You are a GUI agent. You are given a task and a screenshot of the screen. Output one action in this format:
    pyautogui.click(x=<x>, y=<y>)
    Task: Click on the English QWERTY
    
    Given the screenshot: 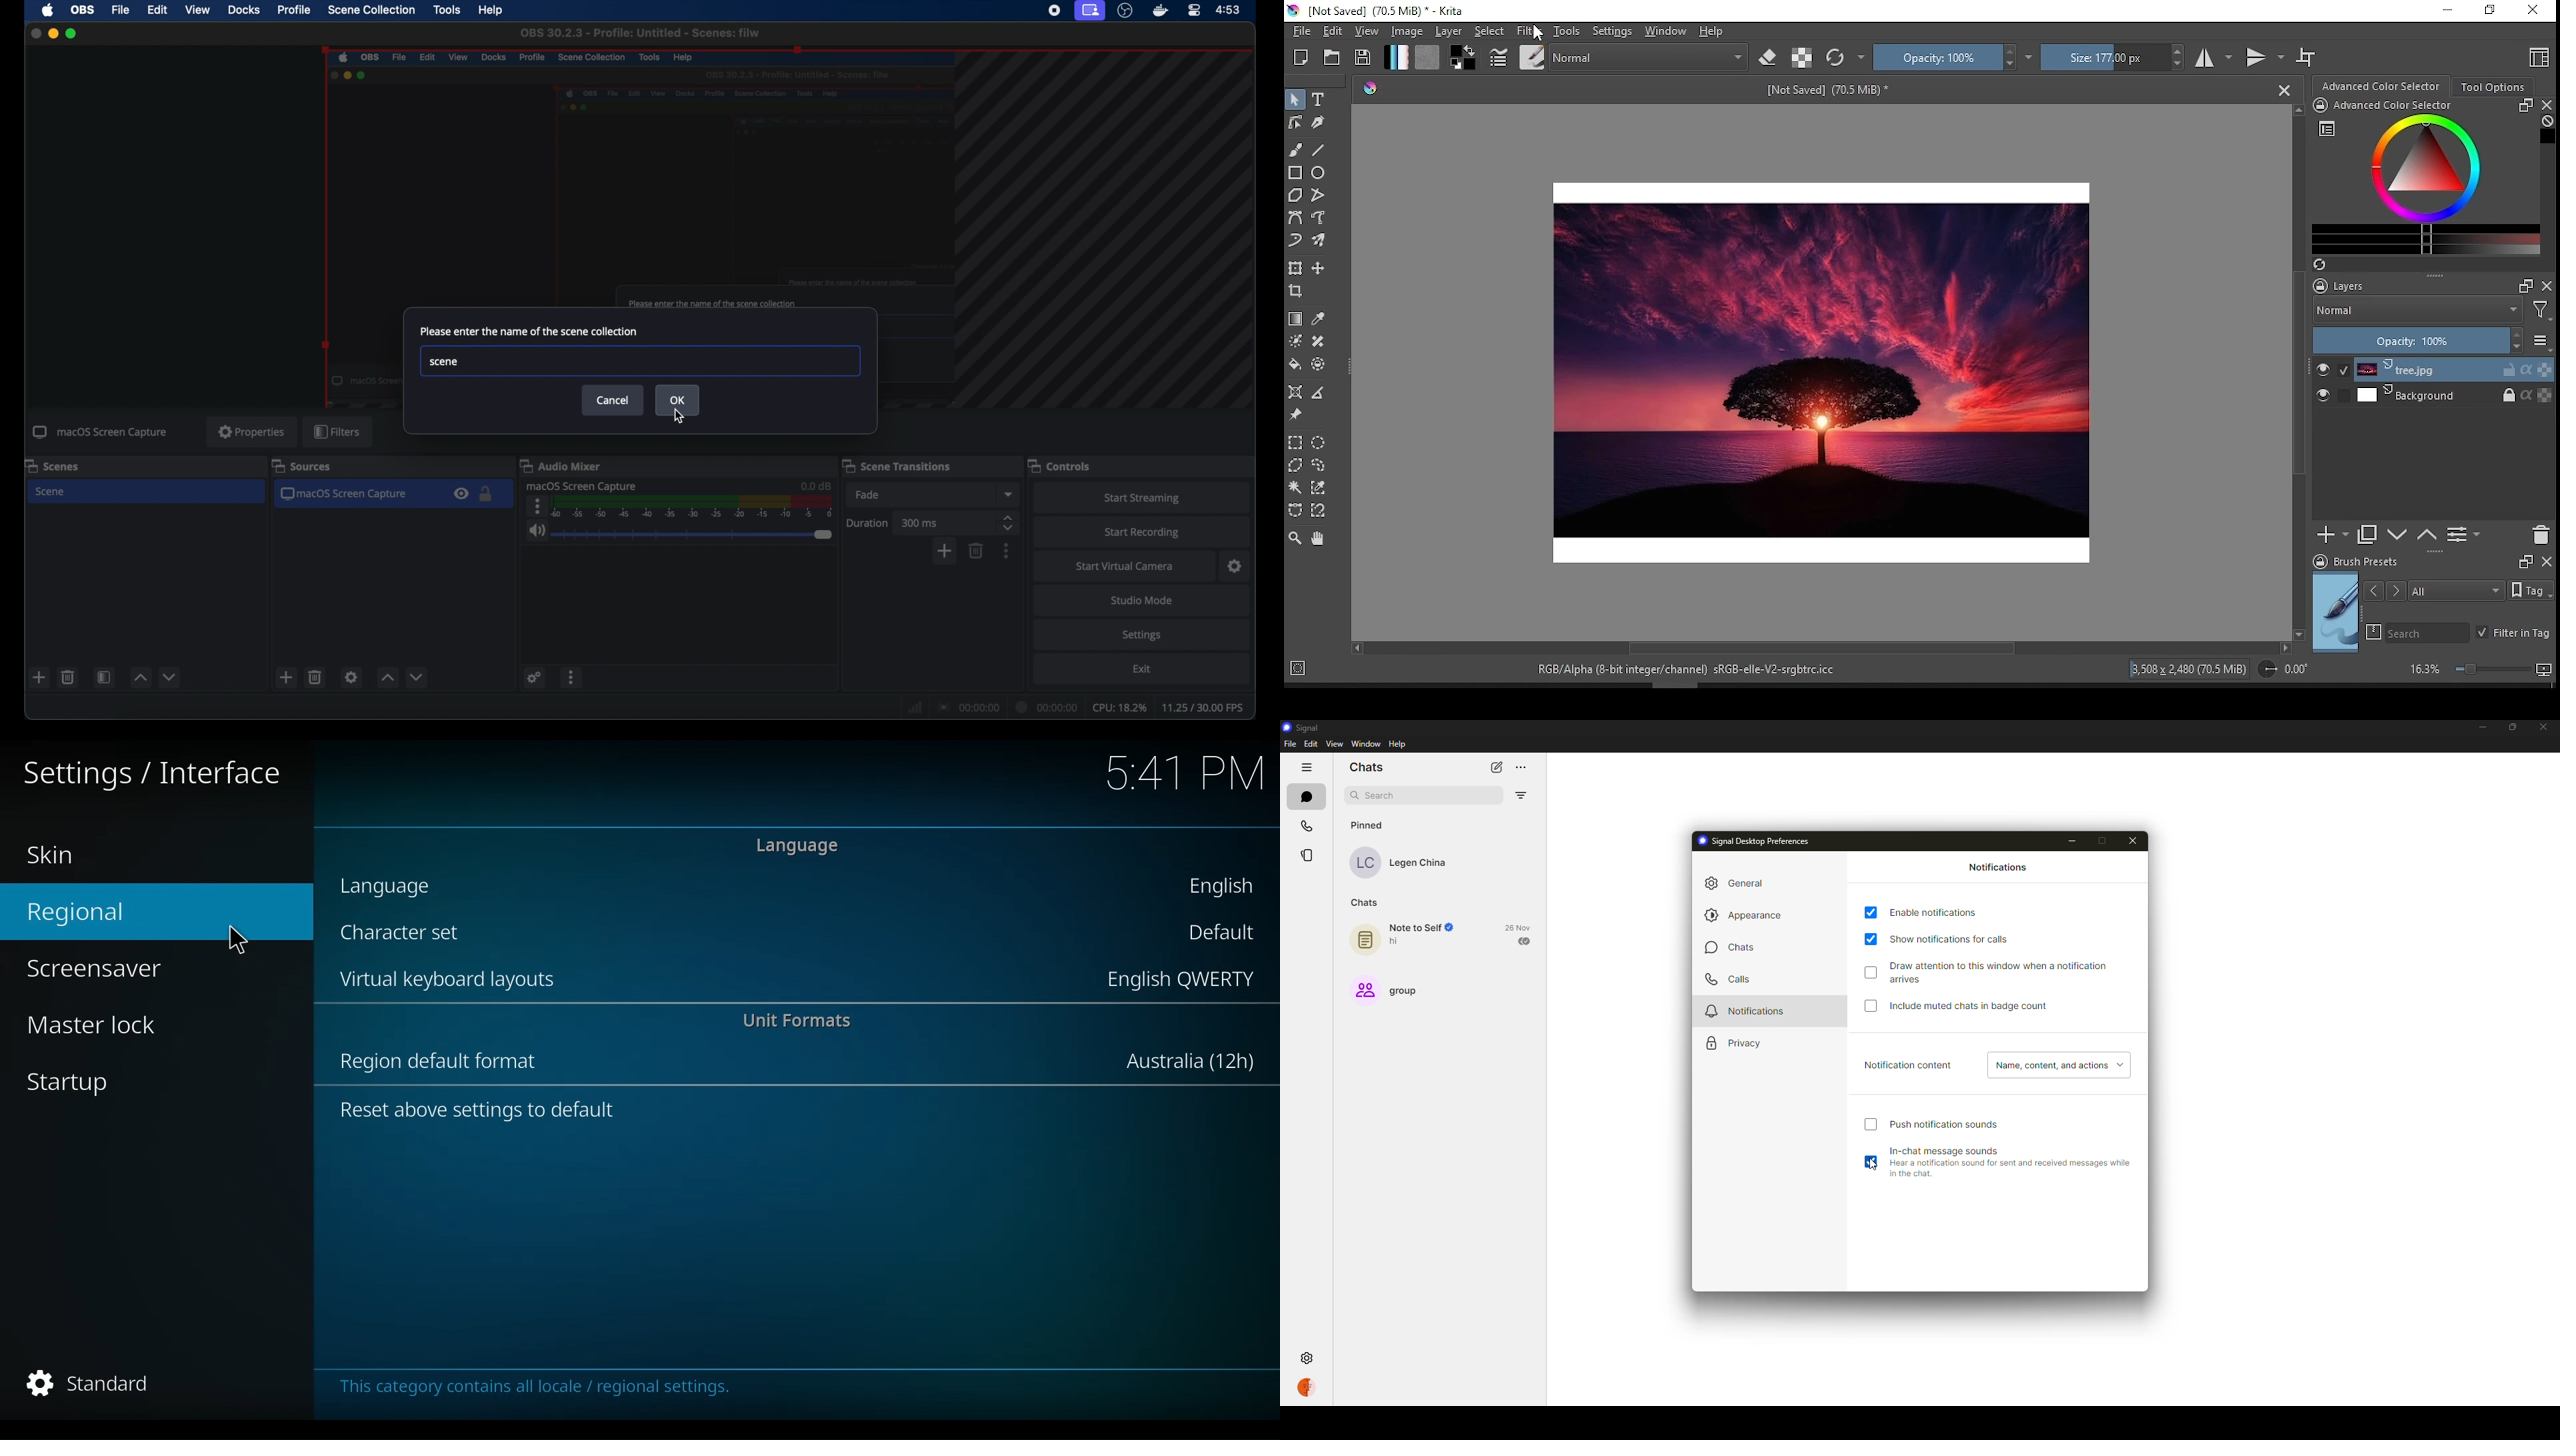 What is the action you would take?
    pyautogui.click(x=1181, y=980)
    